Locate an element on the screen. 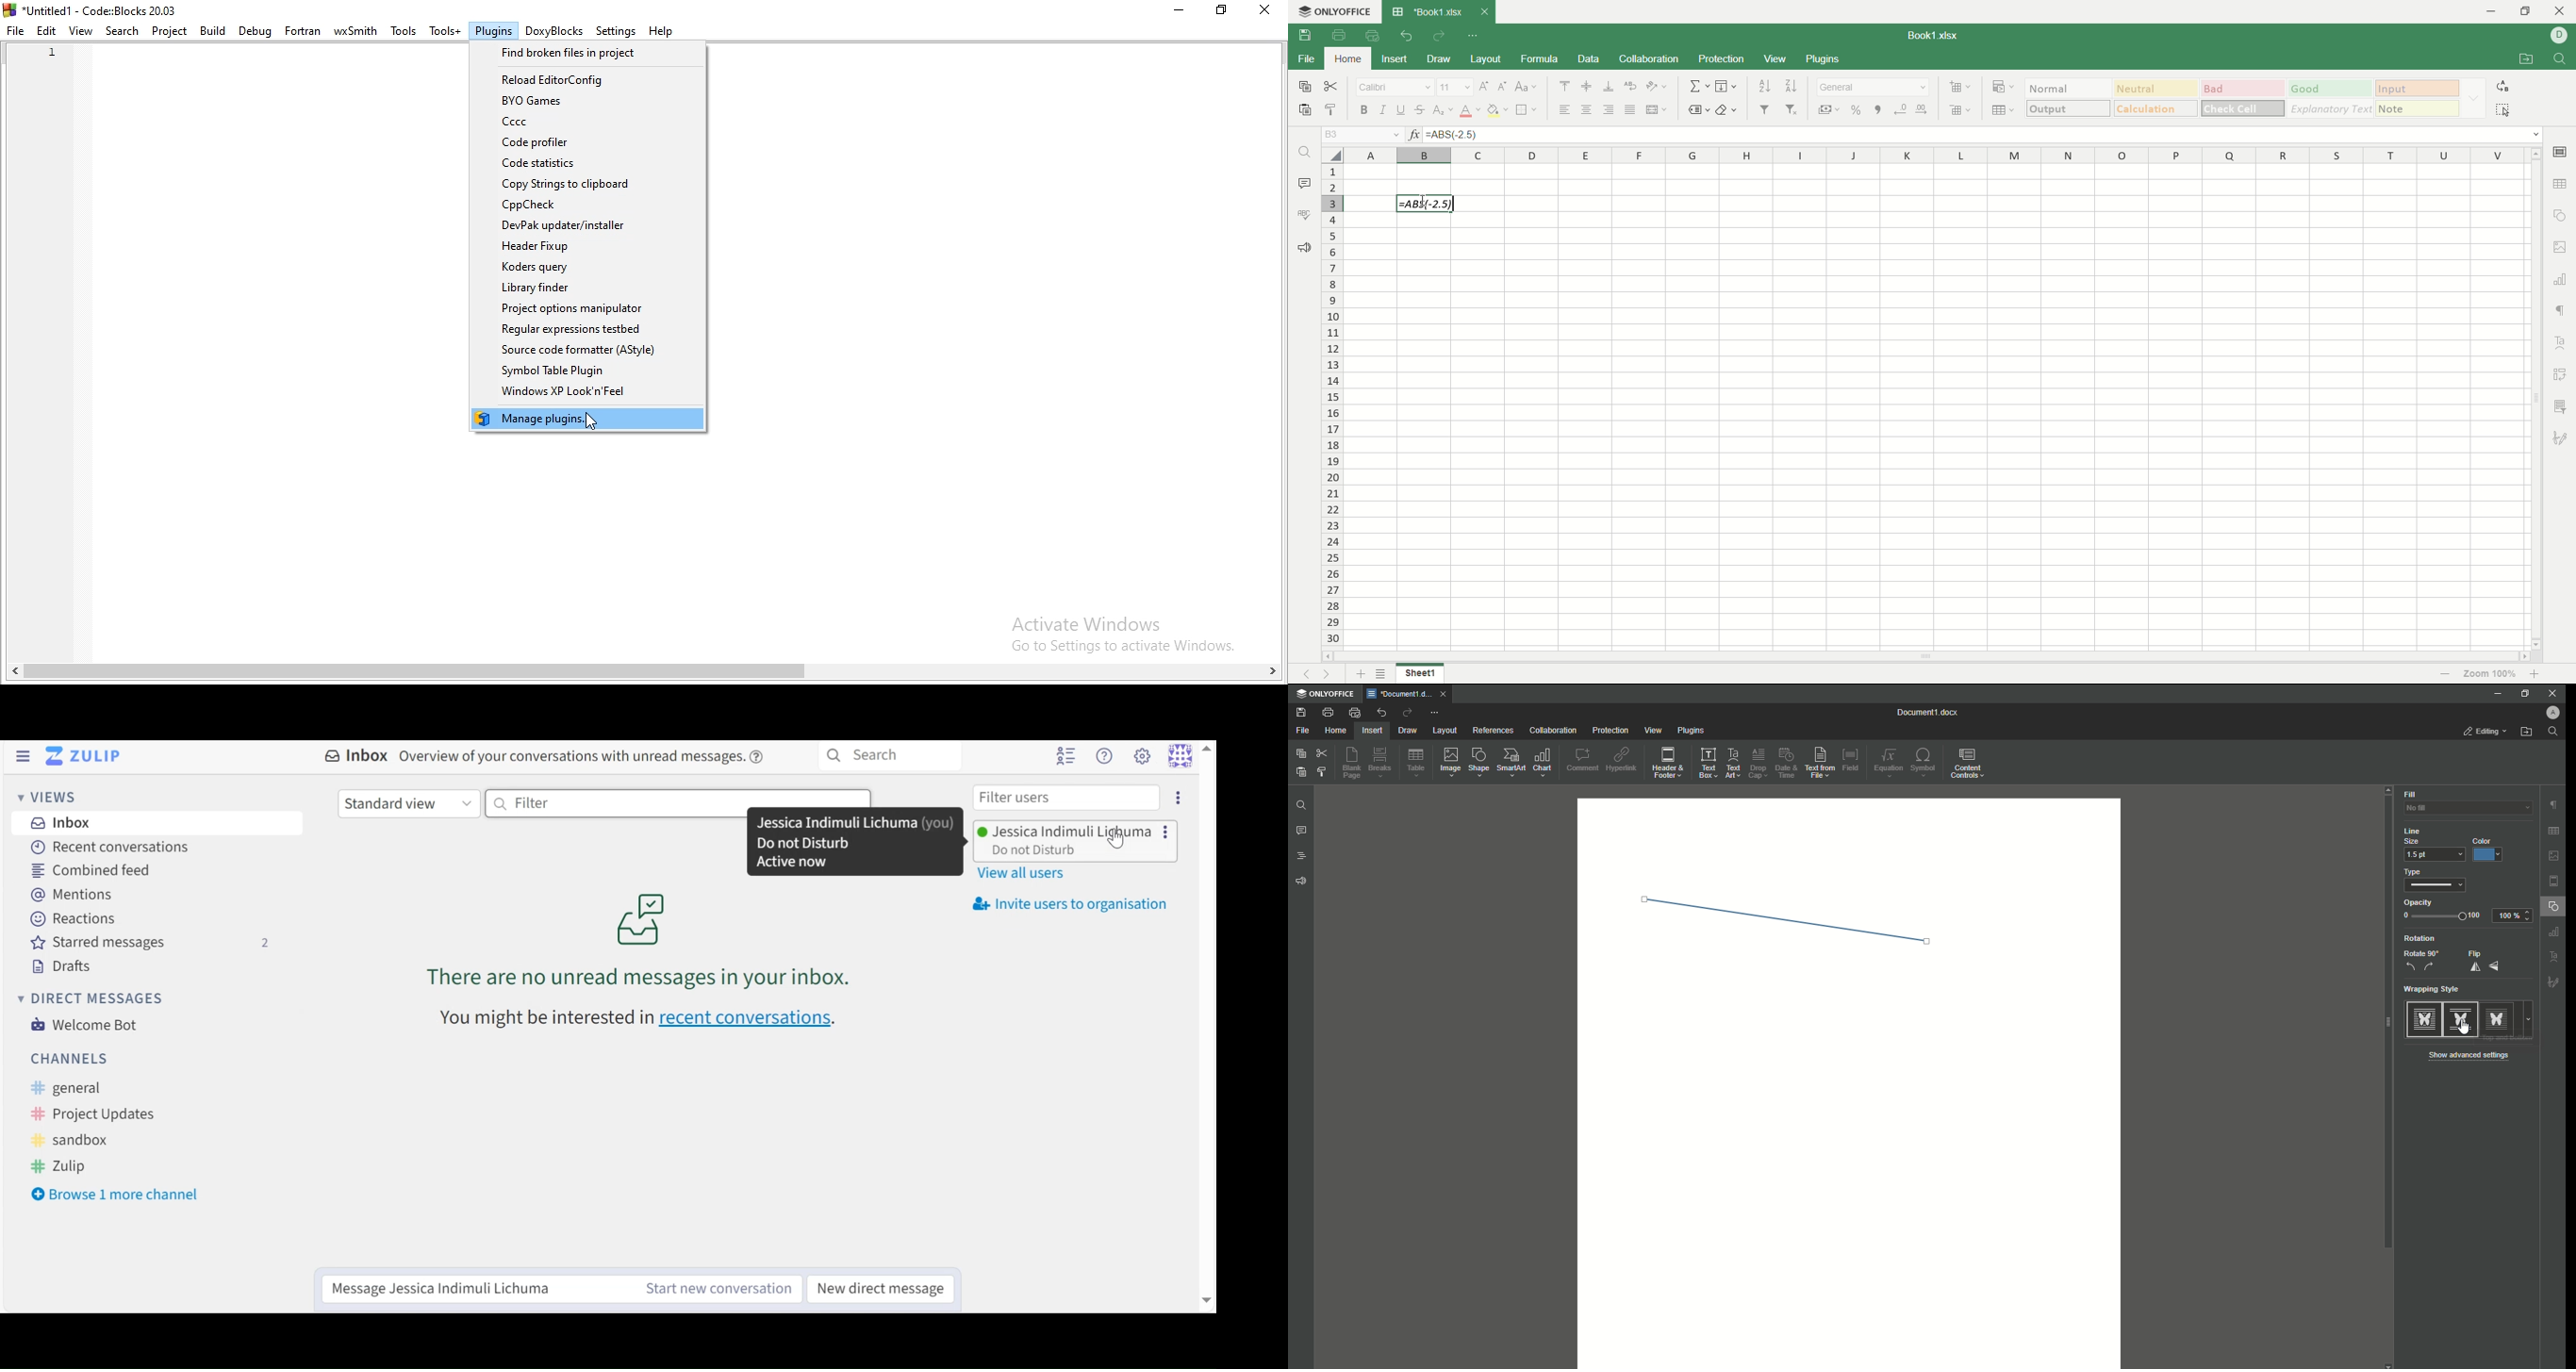 The width and height of the screenshot is (2576, 1372). remove filter is located at coordinates (1792, 109).